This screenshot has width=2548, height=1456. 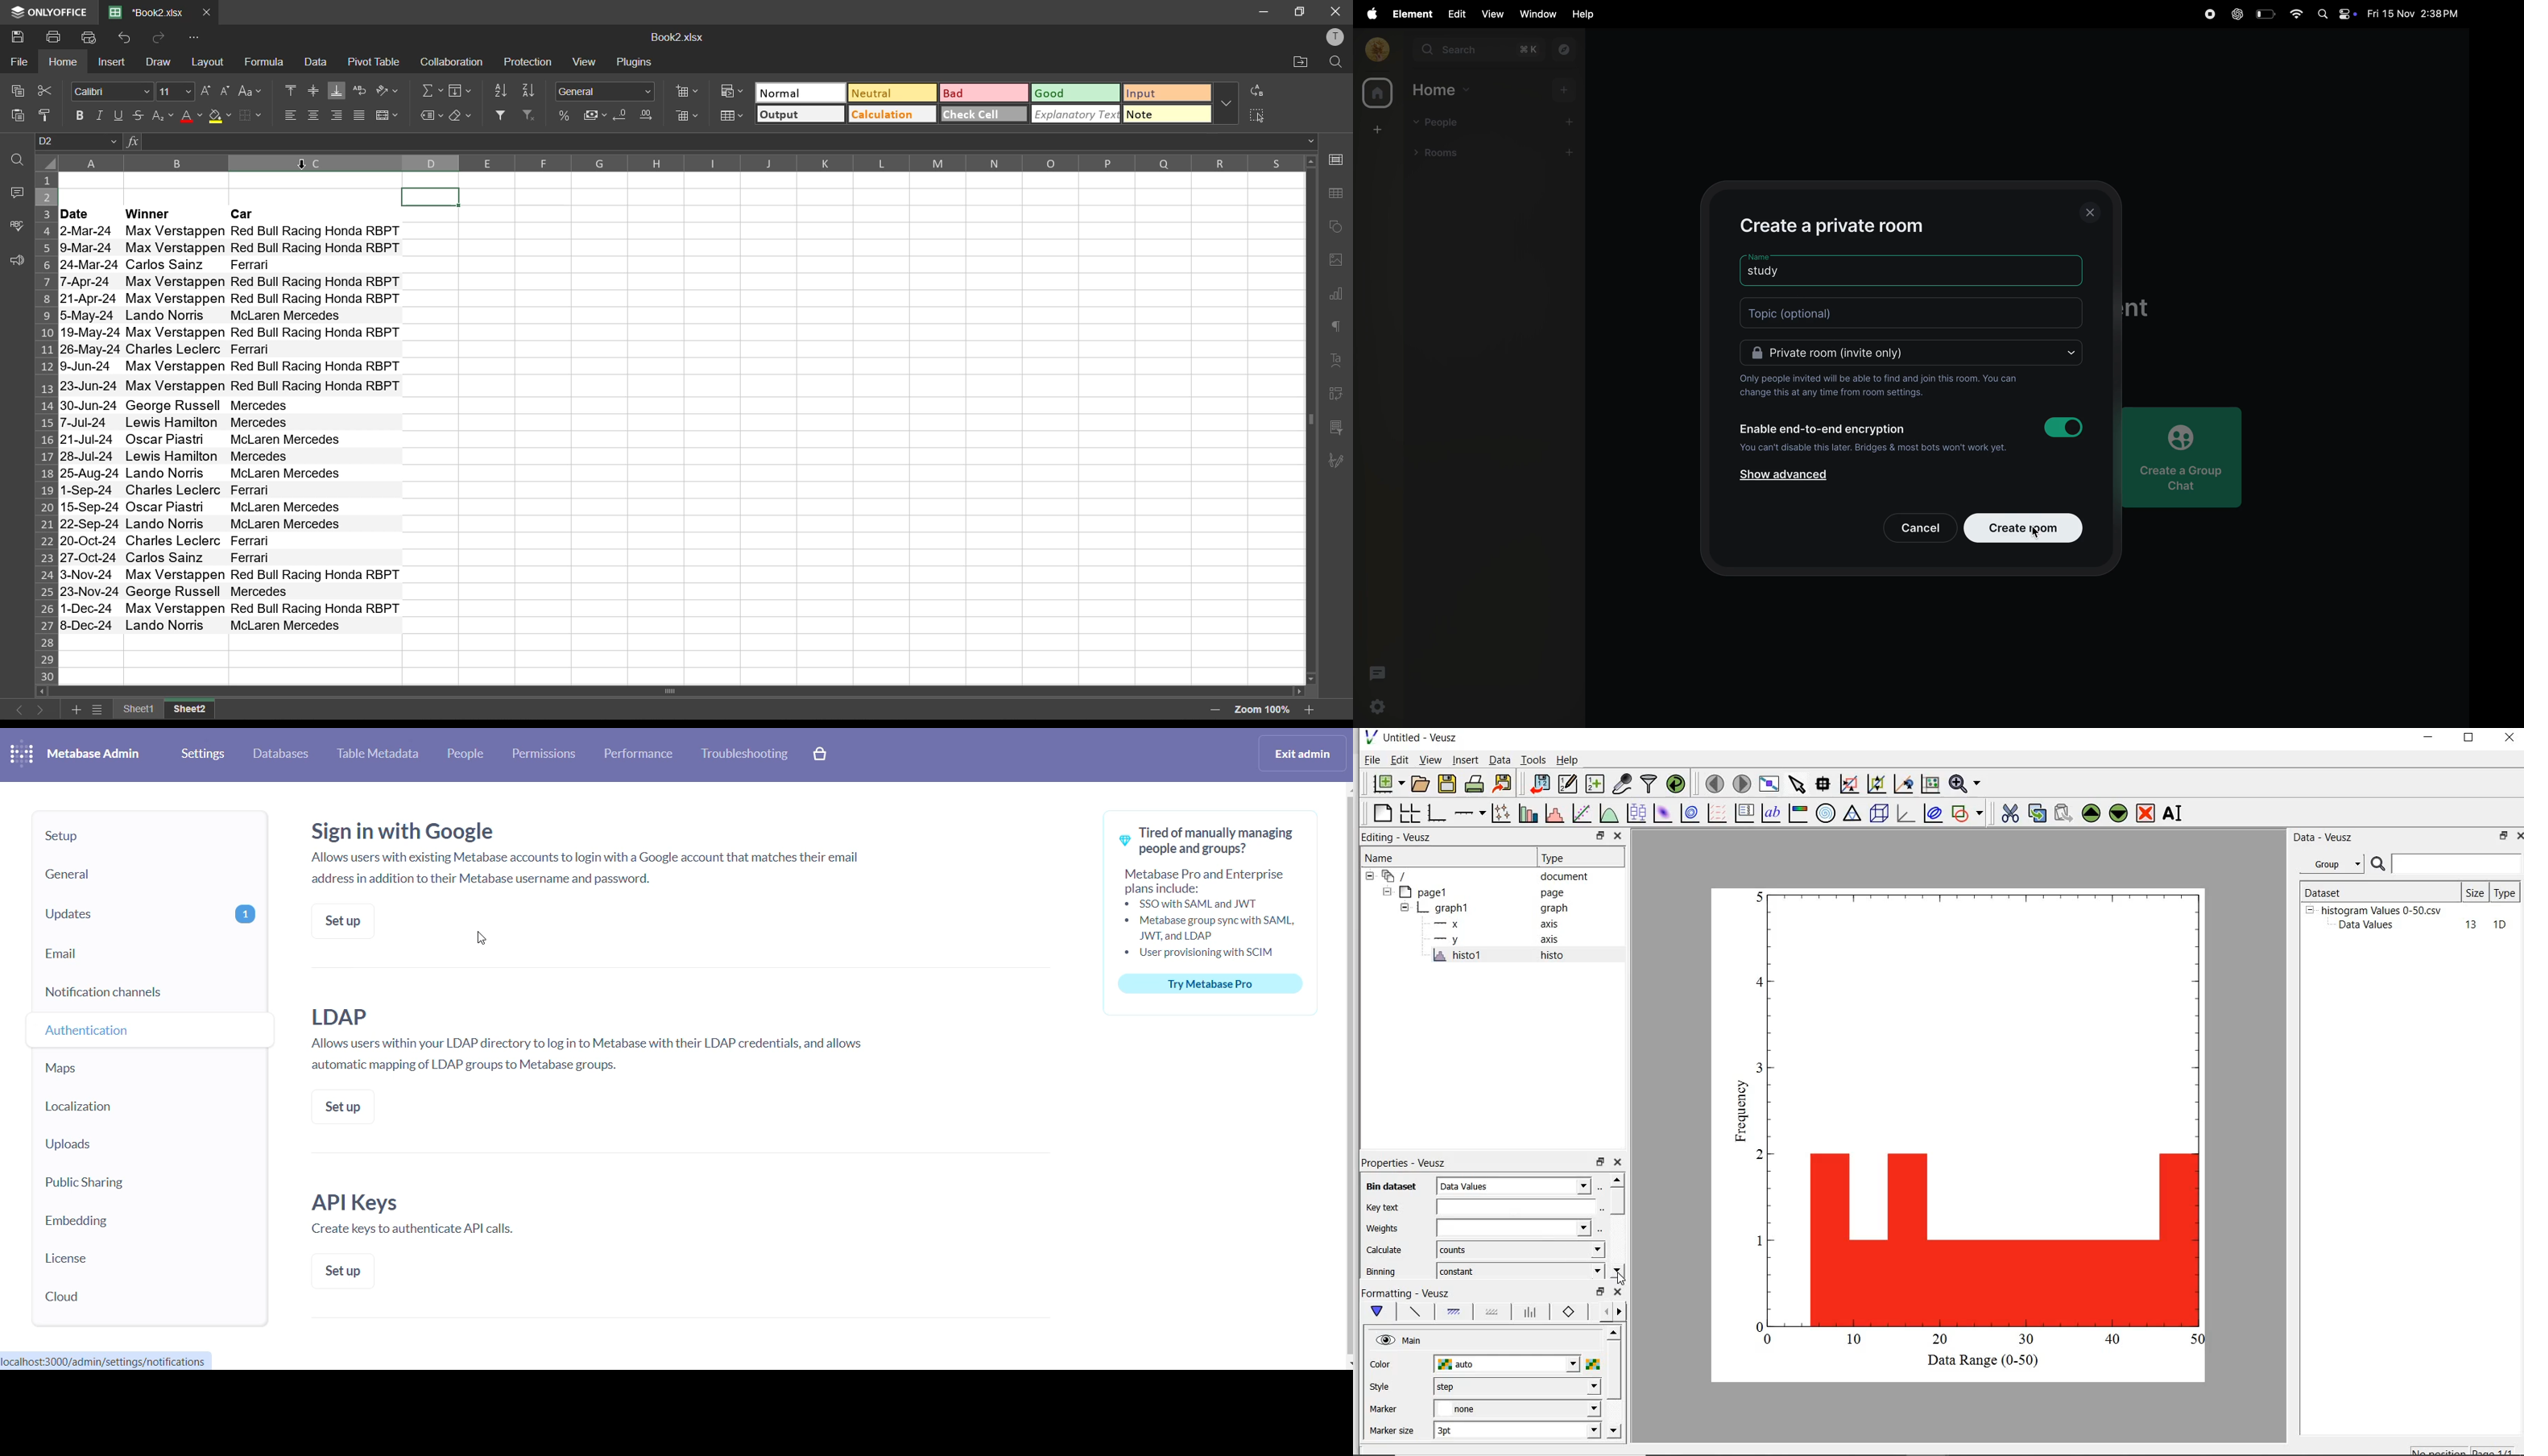 I want to click on show advanced, so click(x=1793, y=478).